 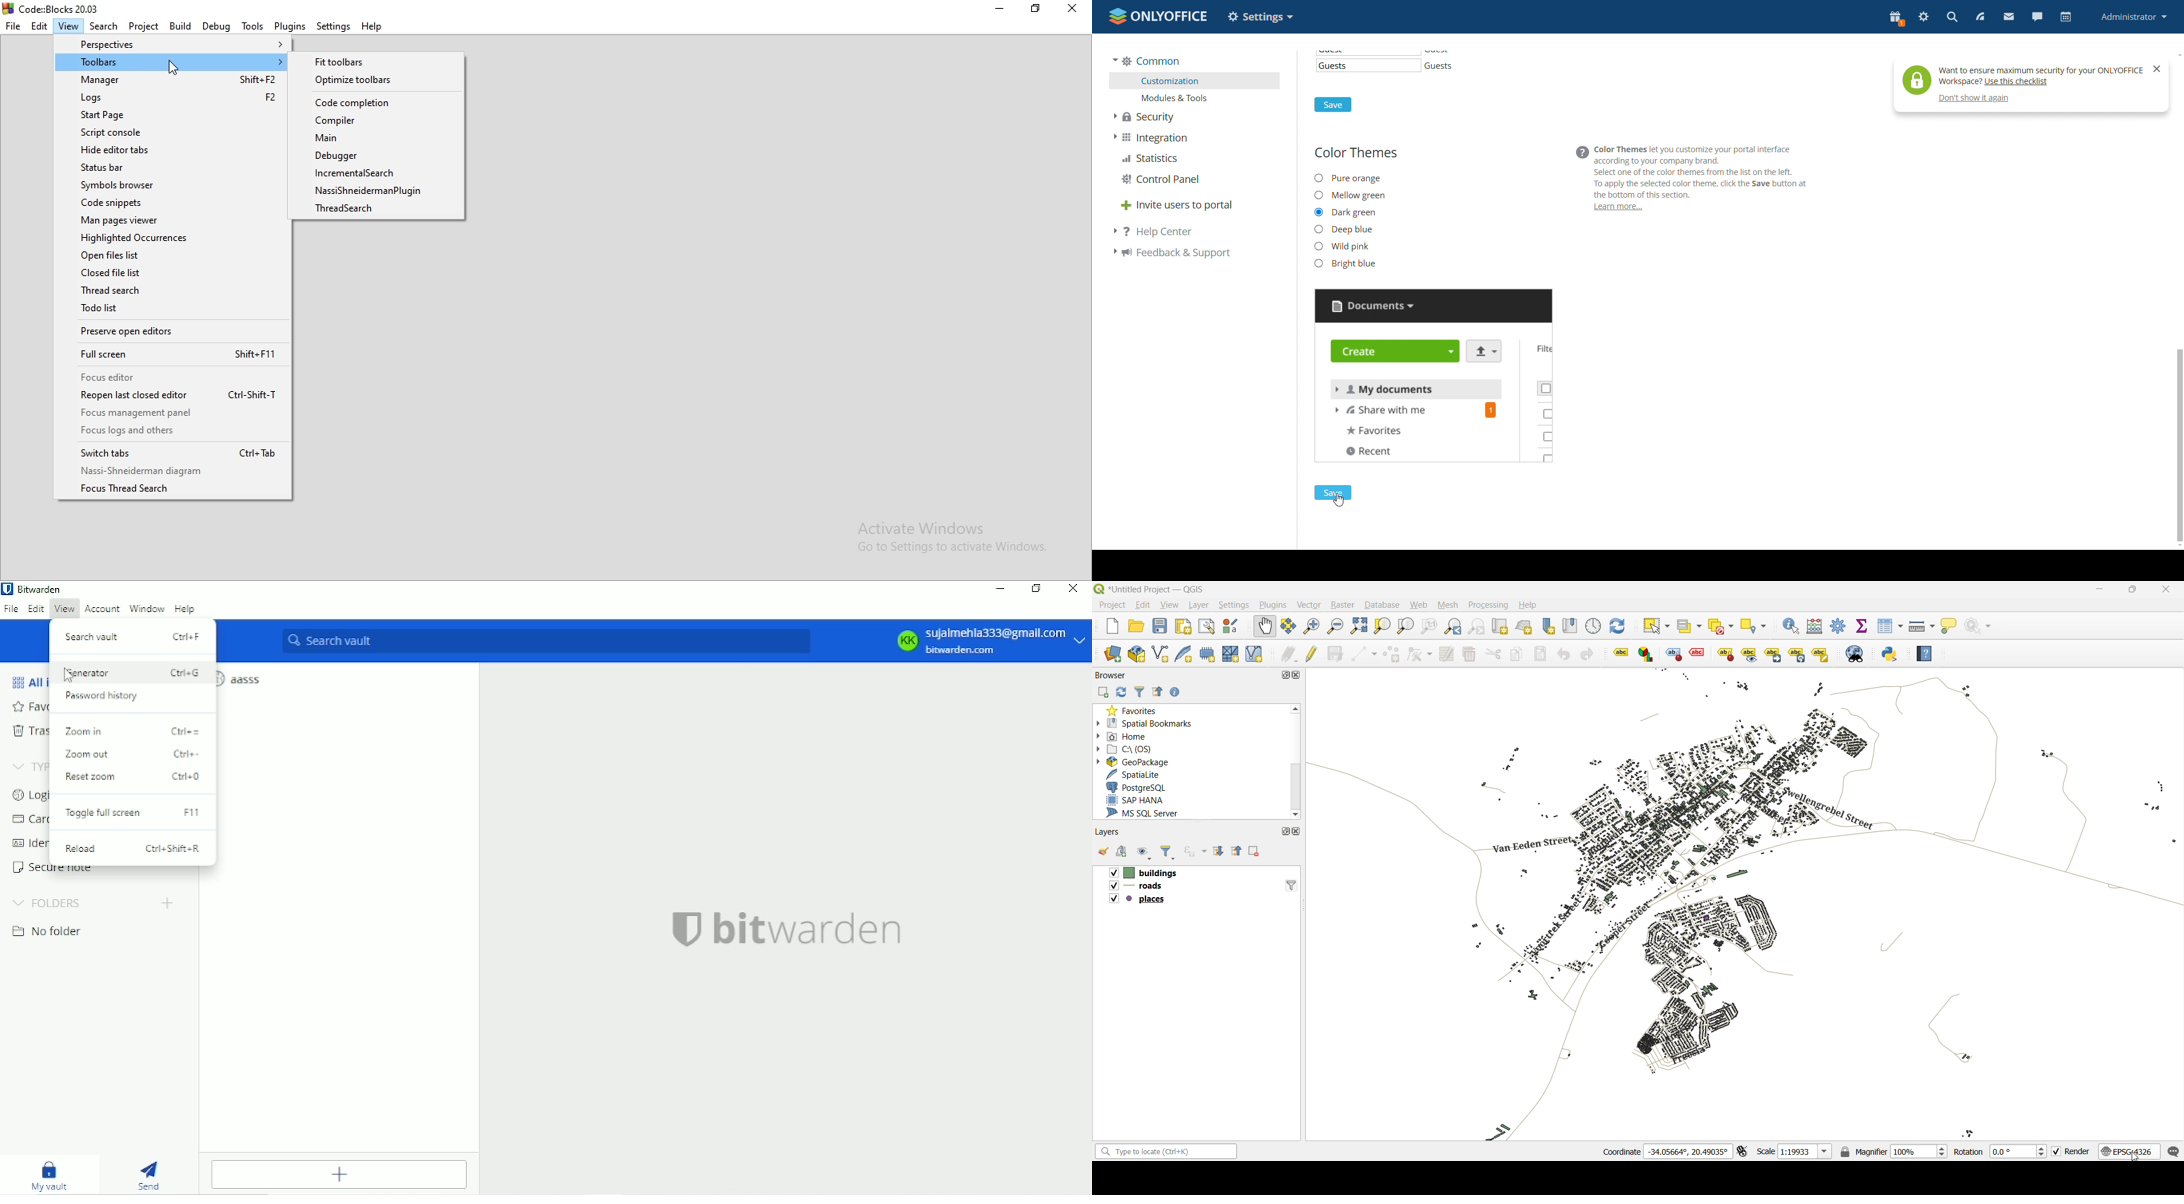 What do you see at coordinates (1184, 626) in the screenshot?
I see `print layout` at bounding box center [1184, 626].